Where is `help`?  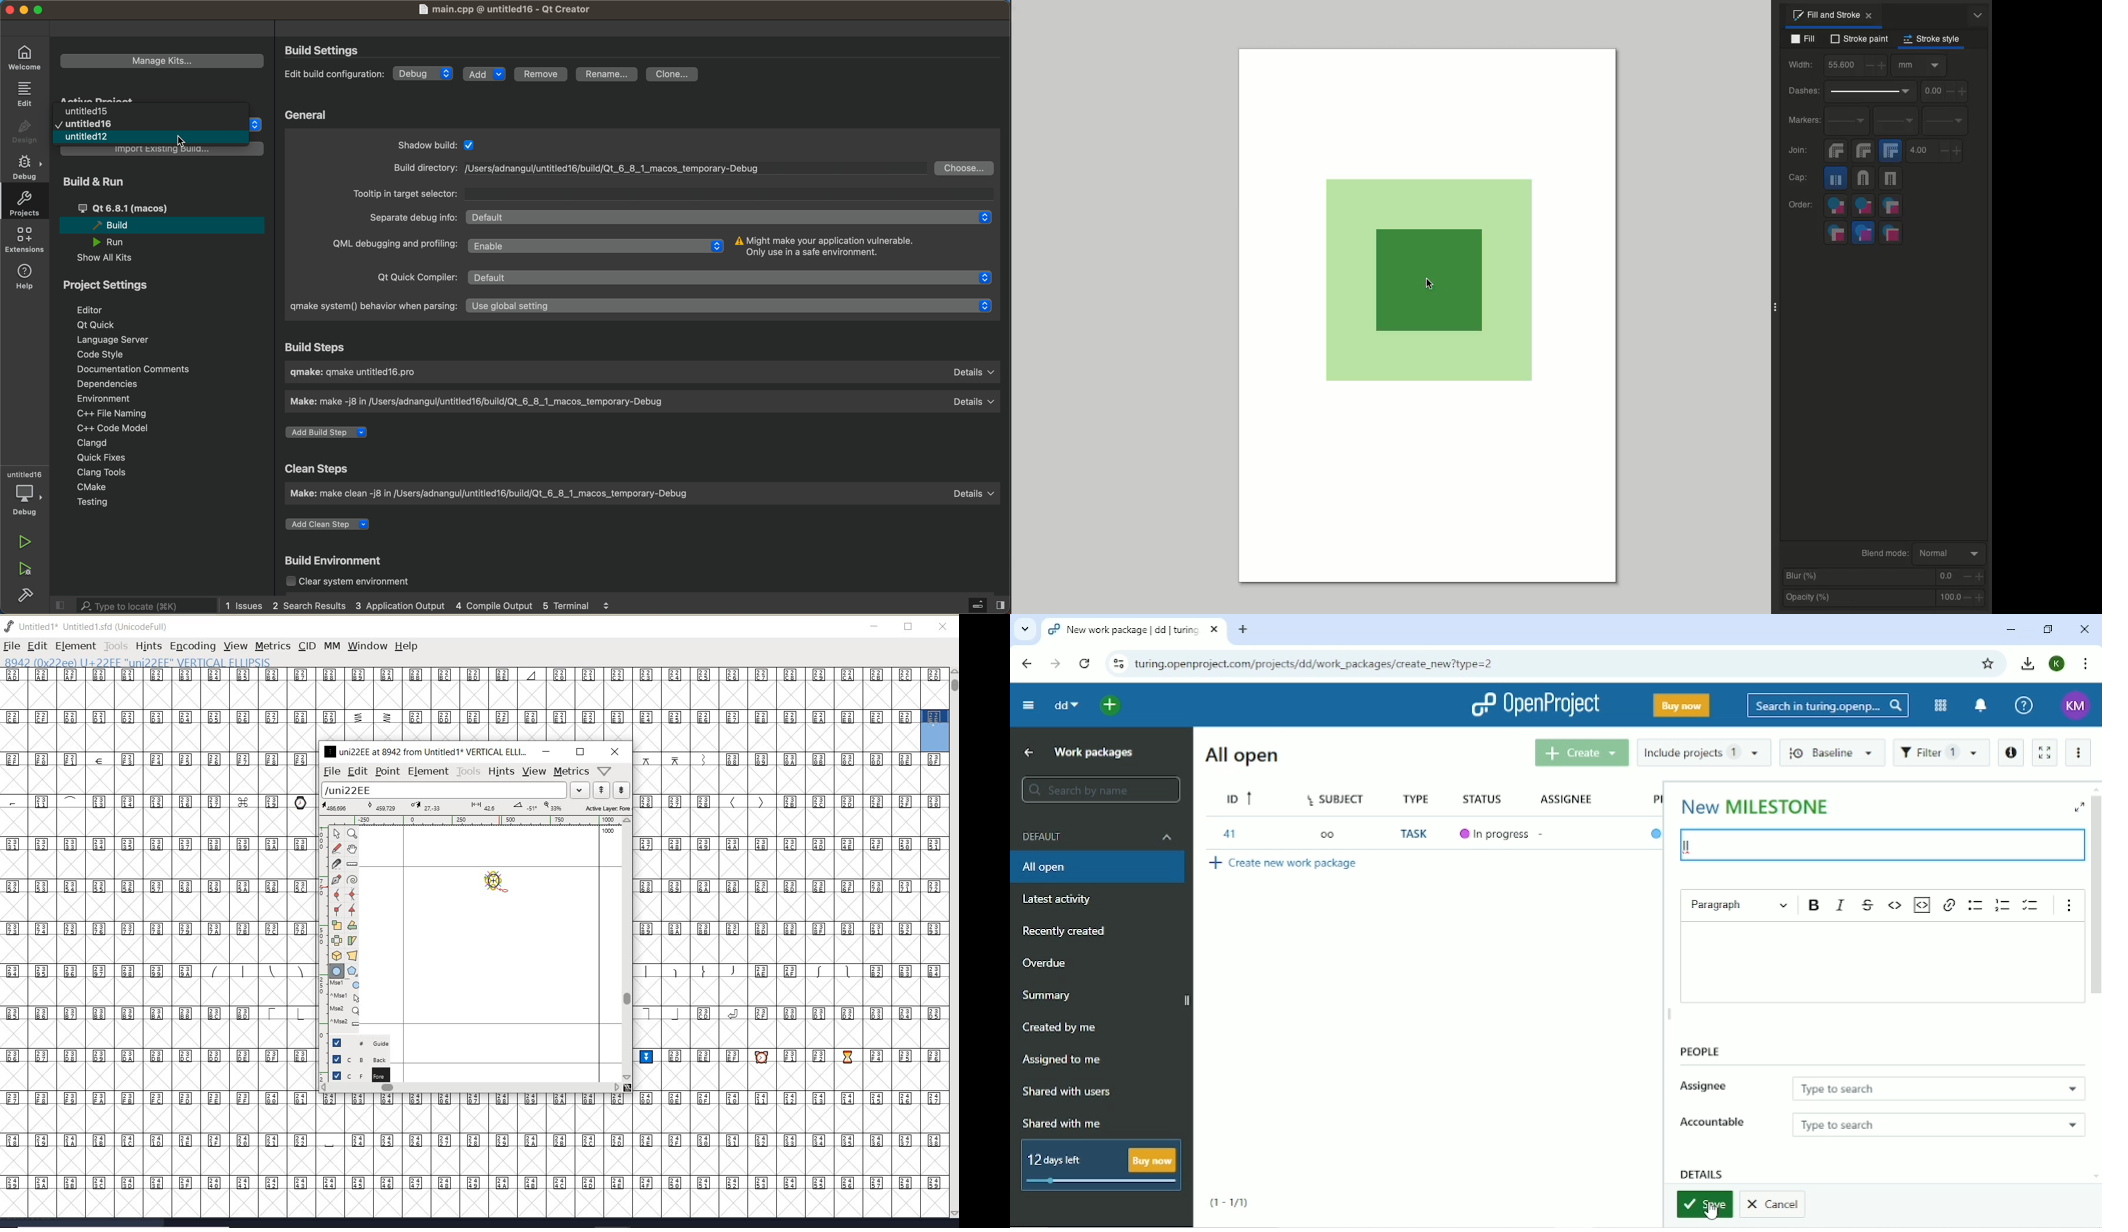
help is located at coordinates (28, 278).